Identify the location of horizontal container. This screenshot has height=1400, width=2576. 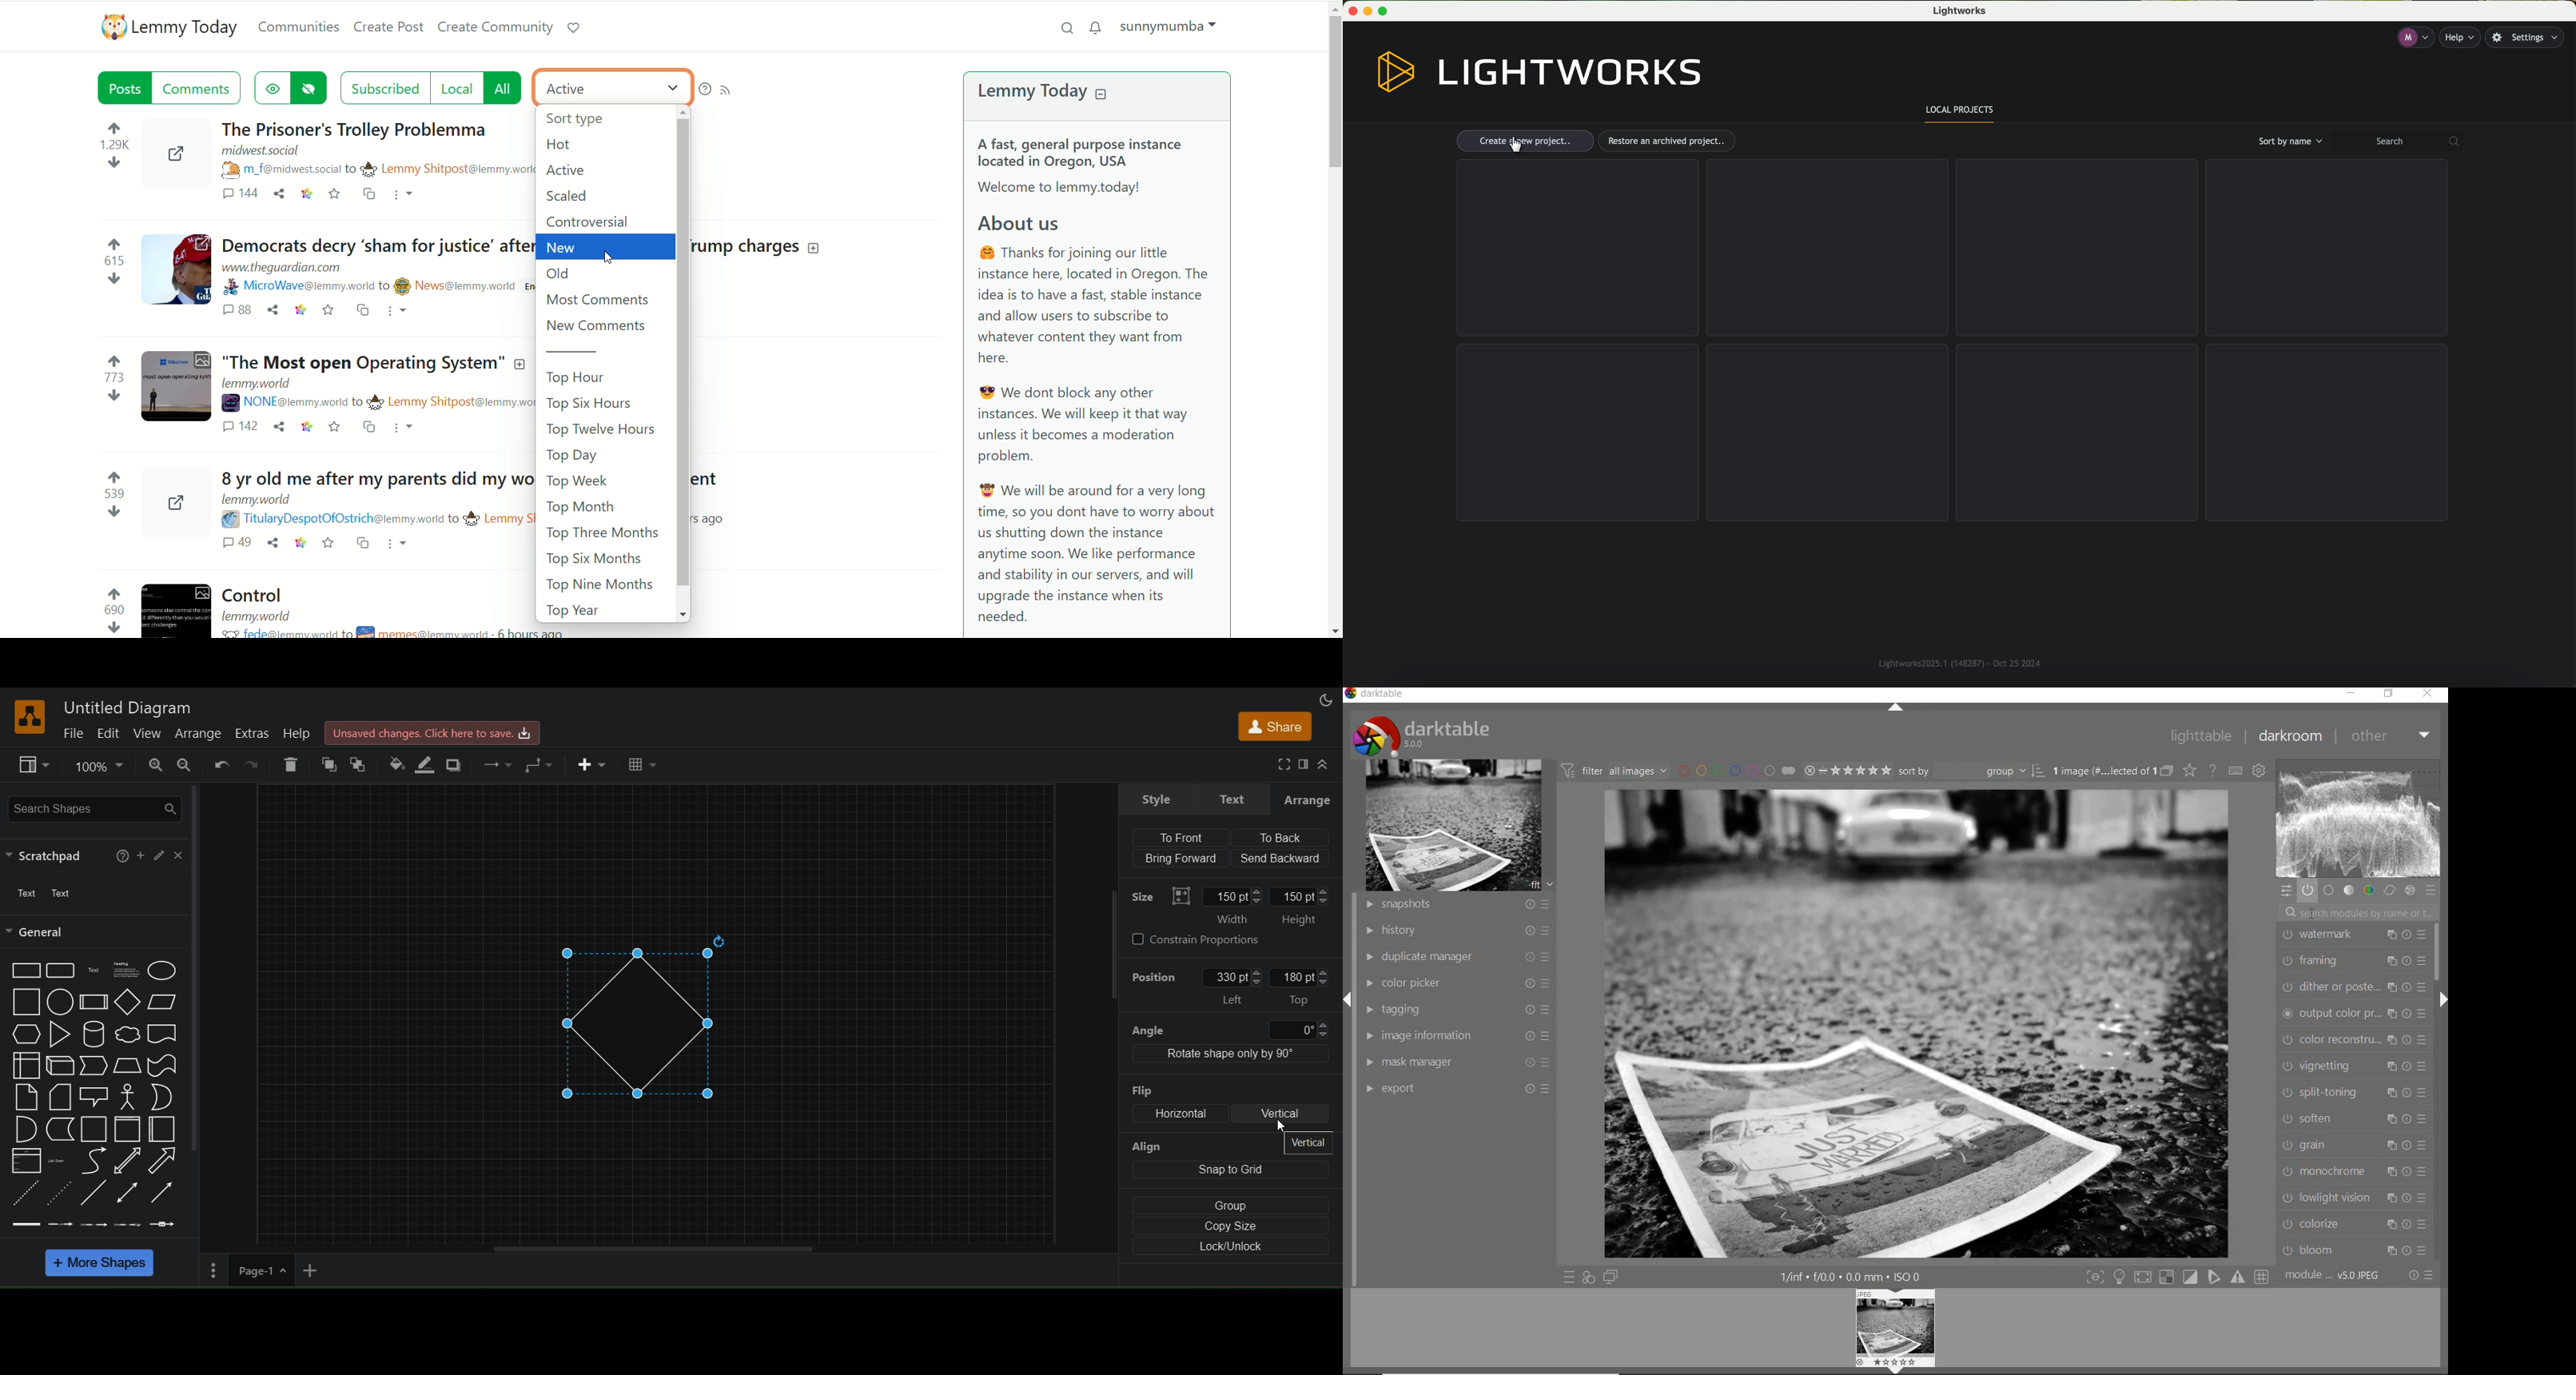
(162, 1128).